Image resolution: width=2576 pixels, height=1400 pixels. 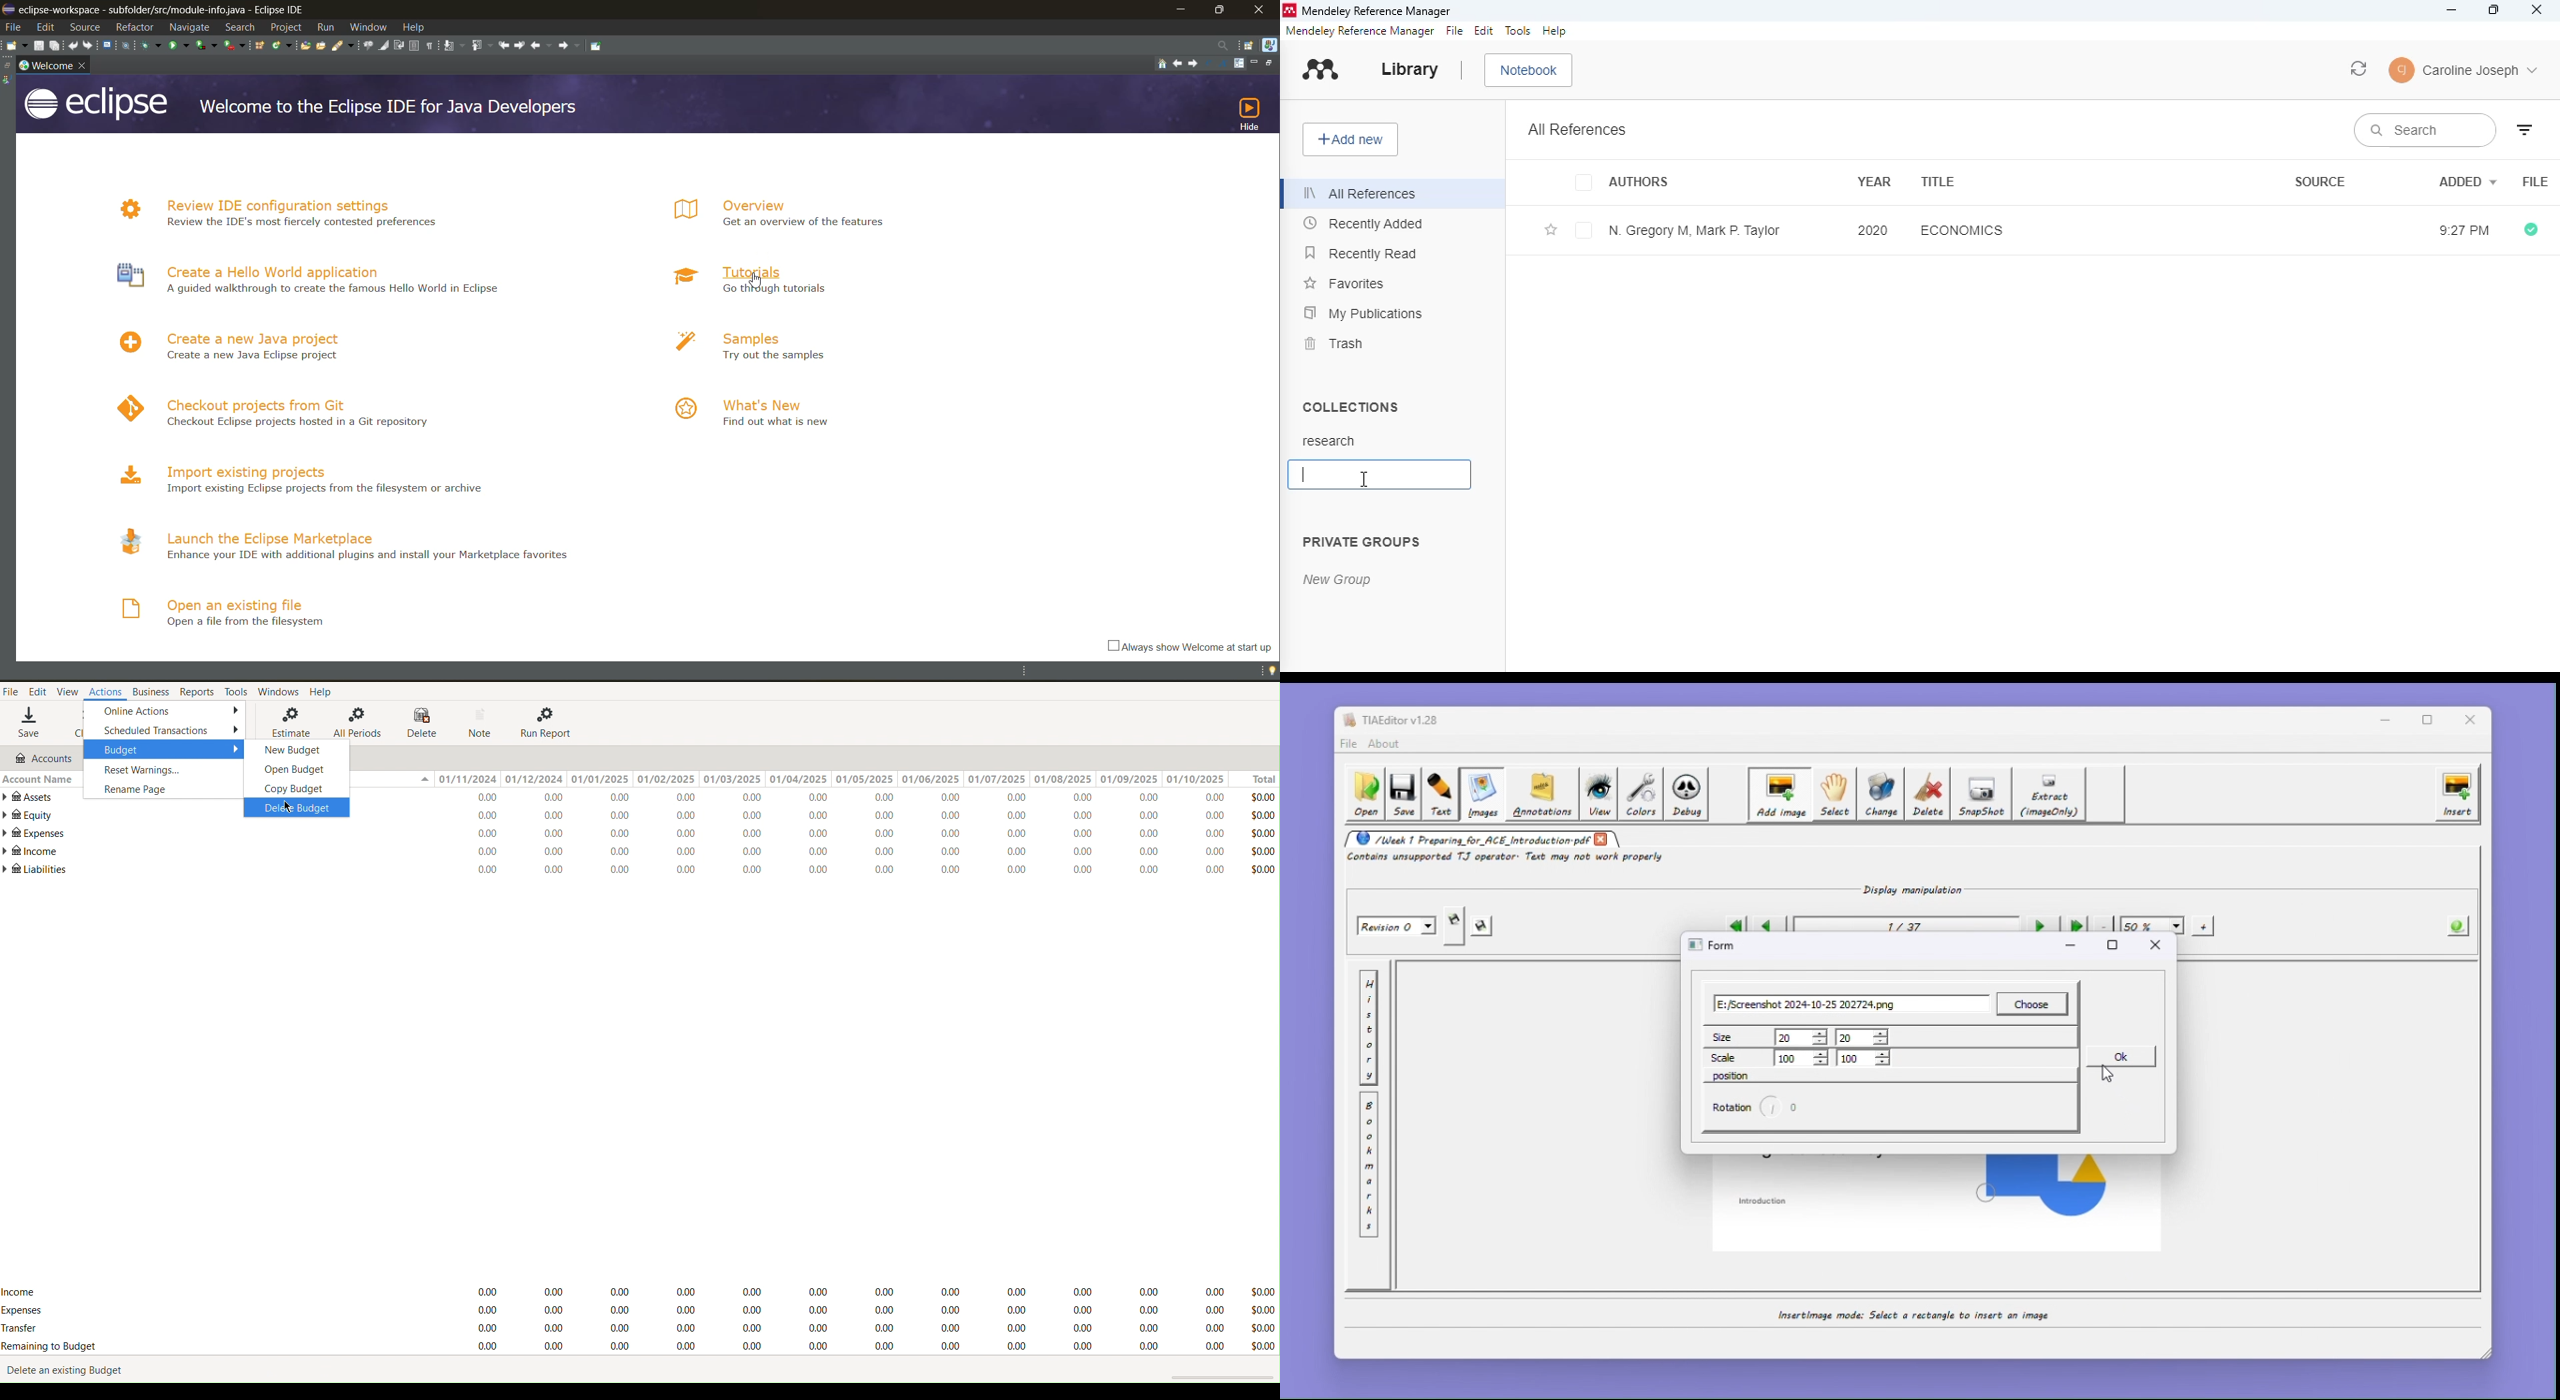 I want to click on Expenses, so click(x=853, y=1311).